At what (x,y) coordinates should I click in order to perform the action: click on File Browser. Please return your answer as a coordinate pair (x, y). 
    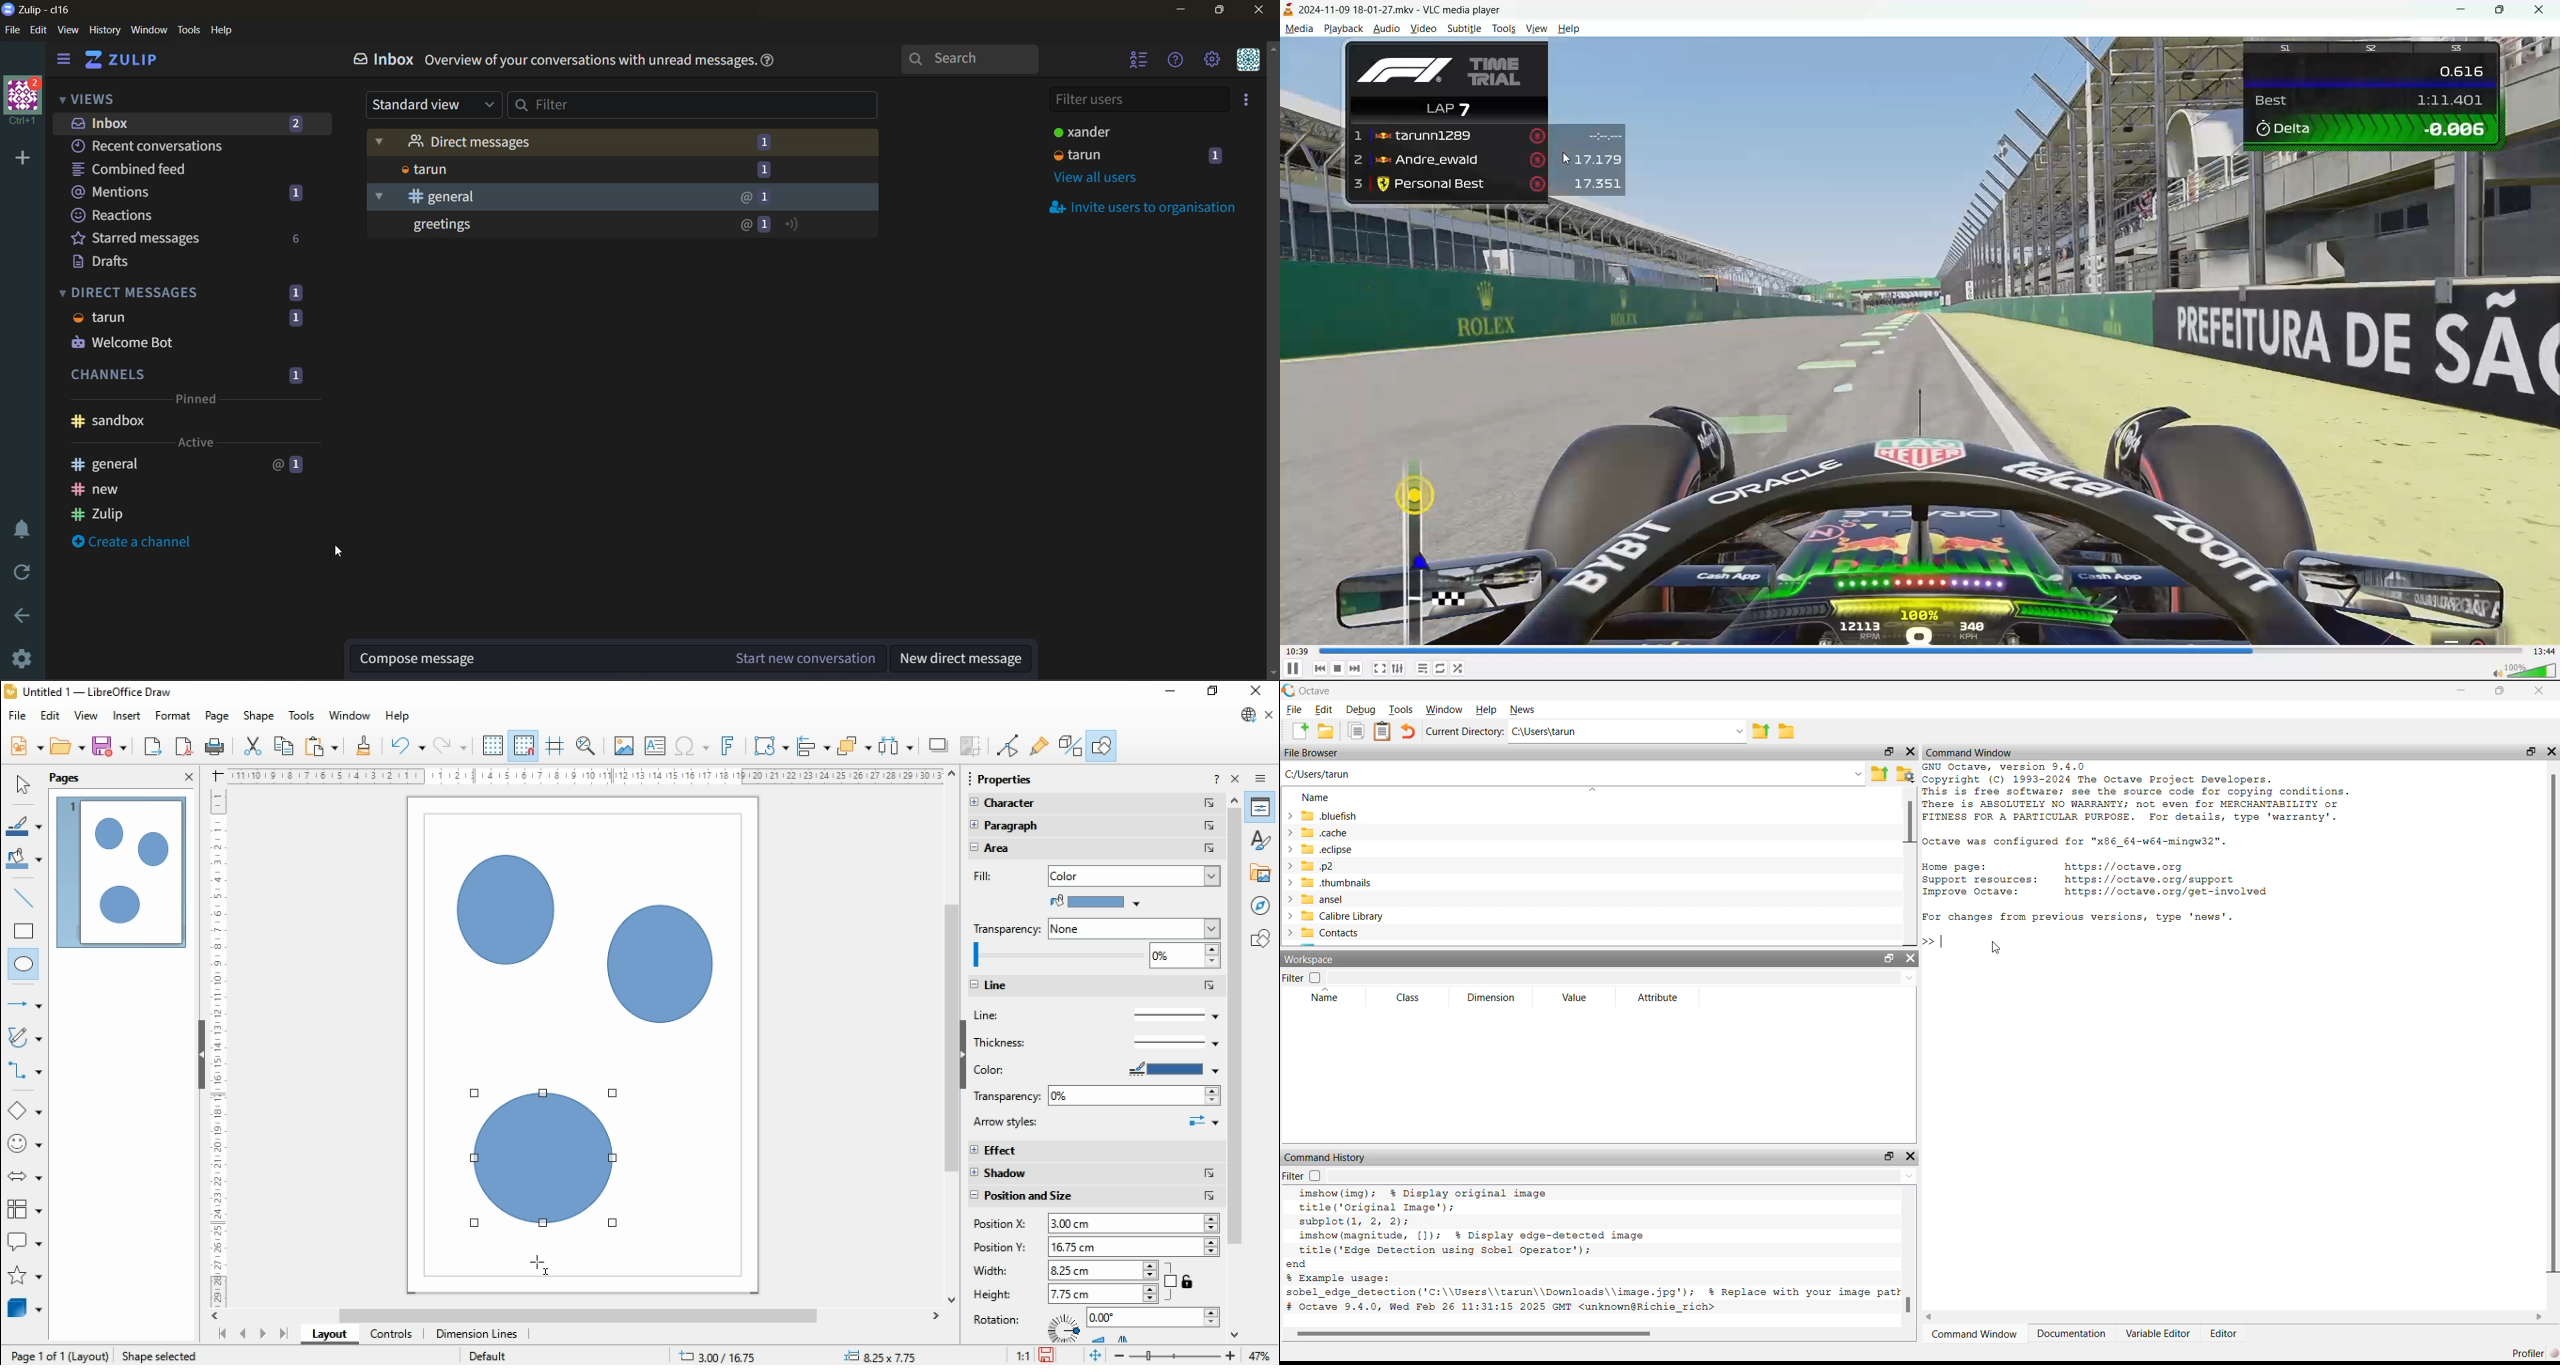
    Looking at the image, I should click on (1313, 753).